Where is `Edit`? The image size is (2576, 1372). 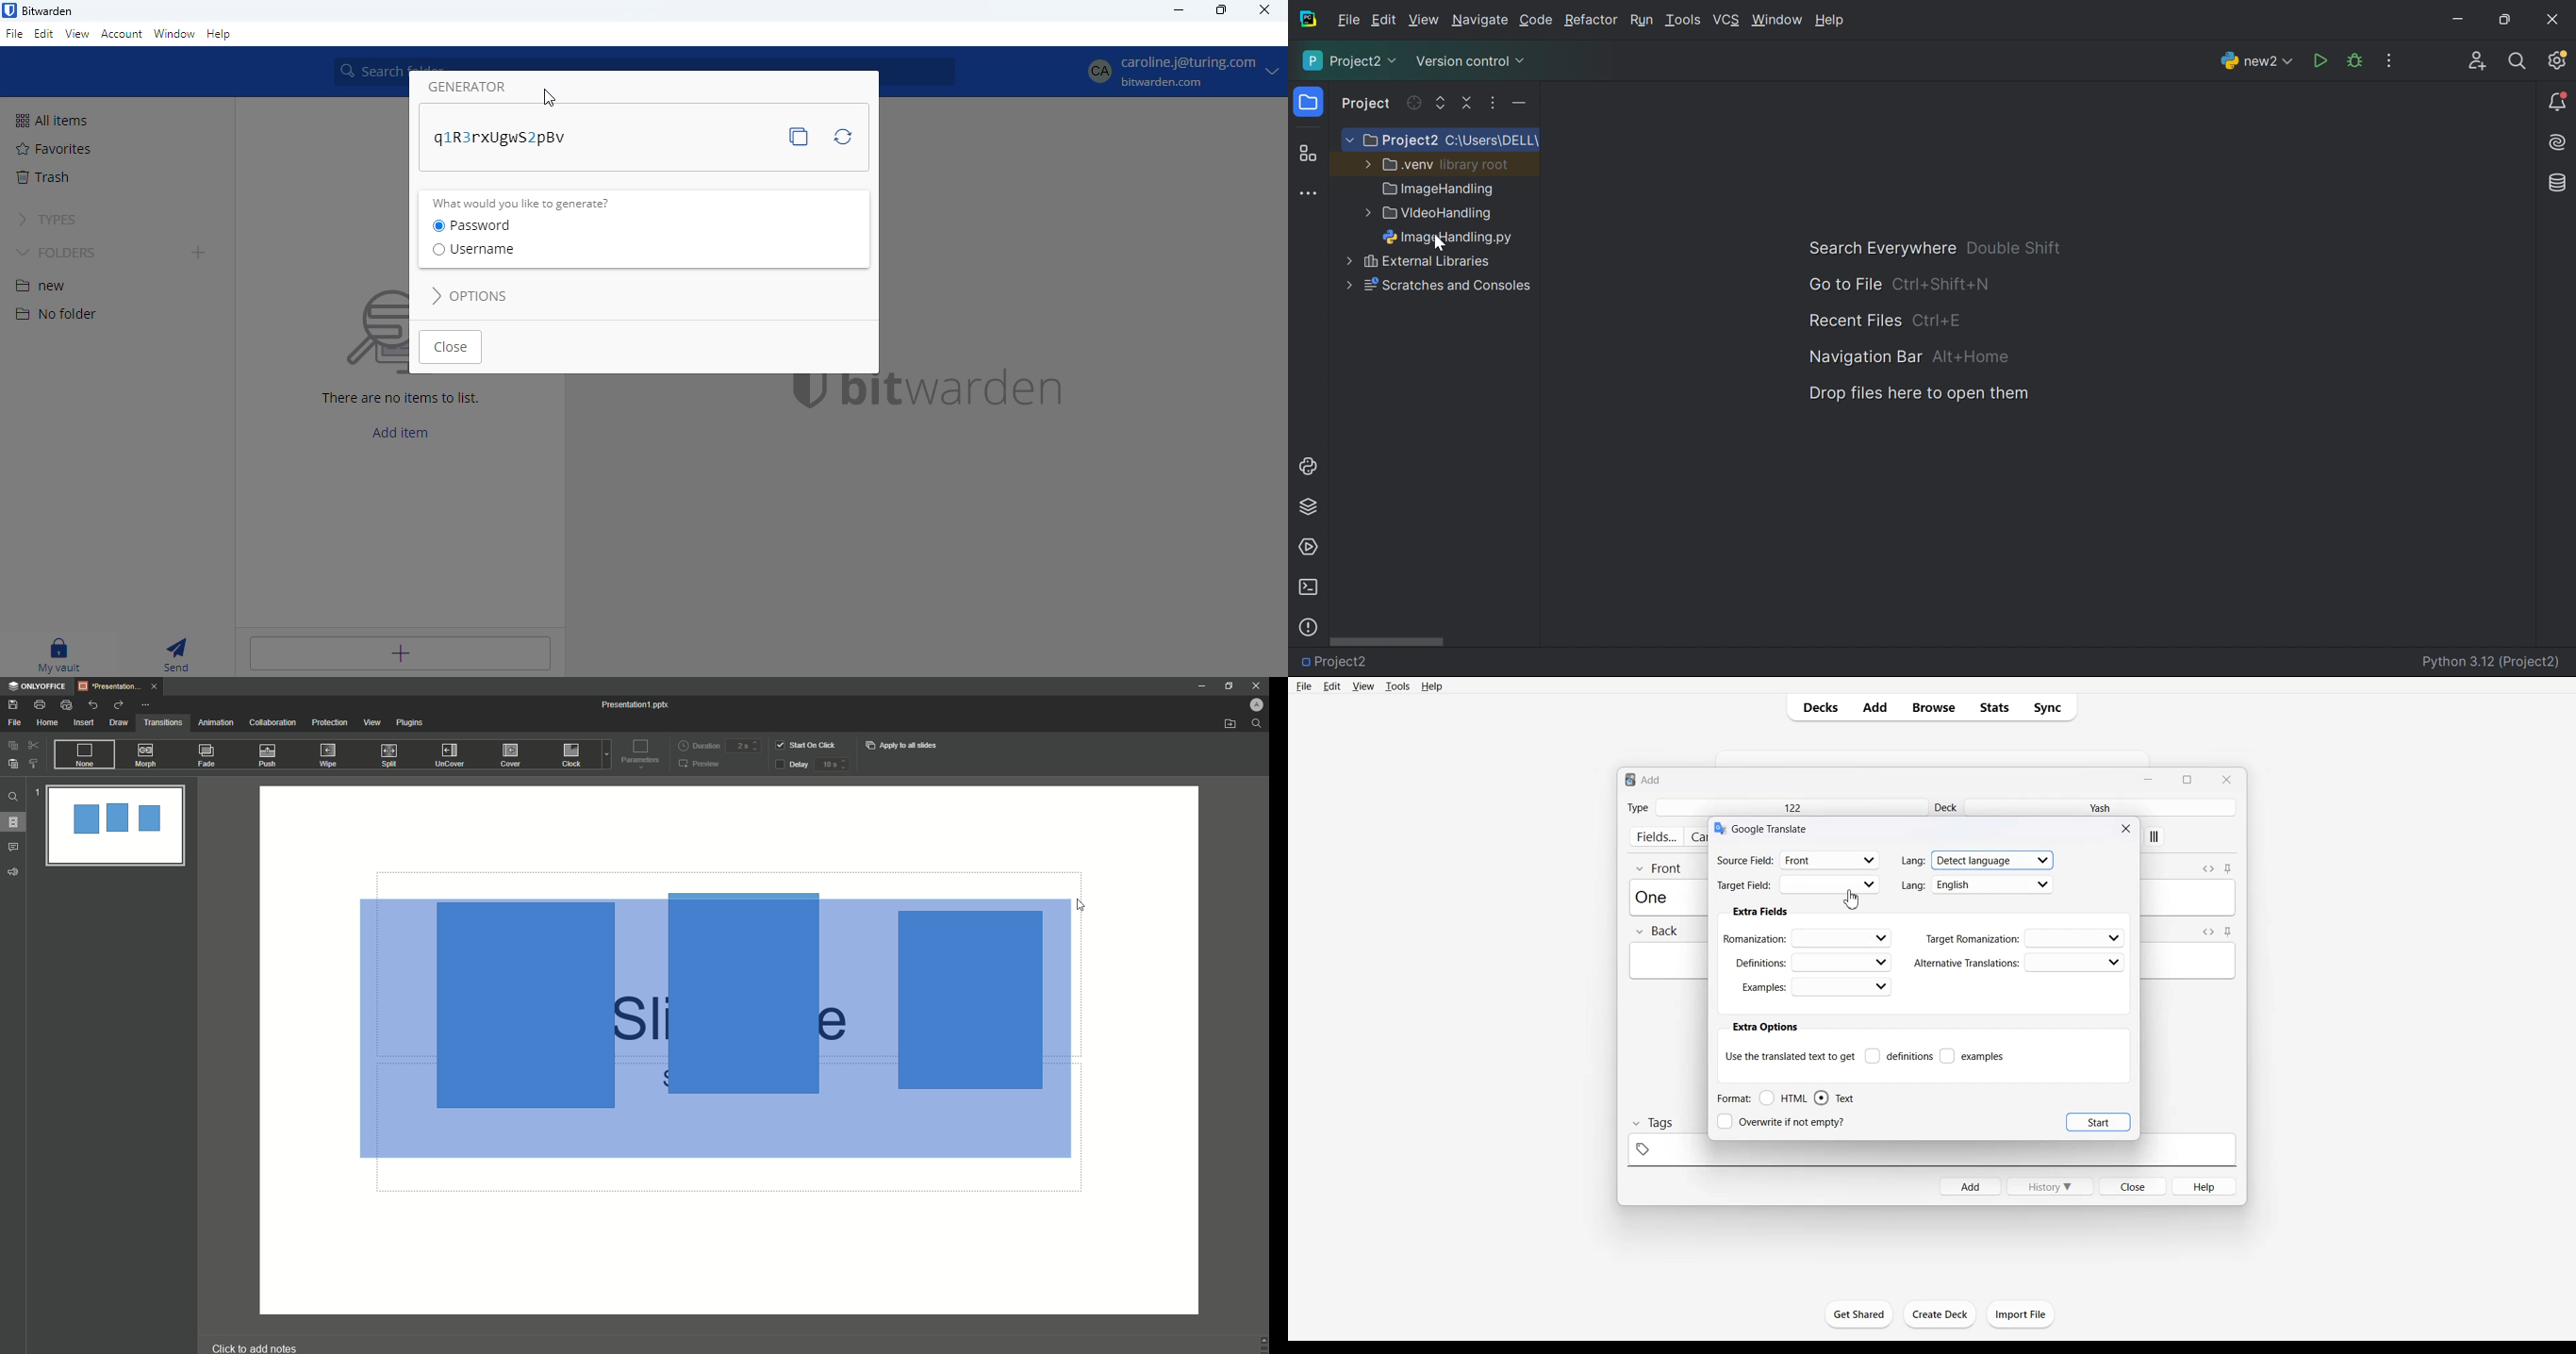 Edit is located at coordinates (1332, 686).